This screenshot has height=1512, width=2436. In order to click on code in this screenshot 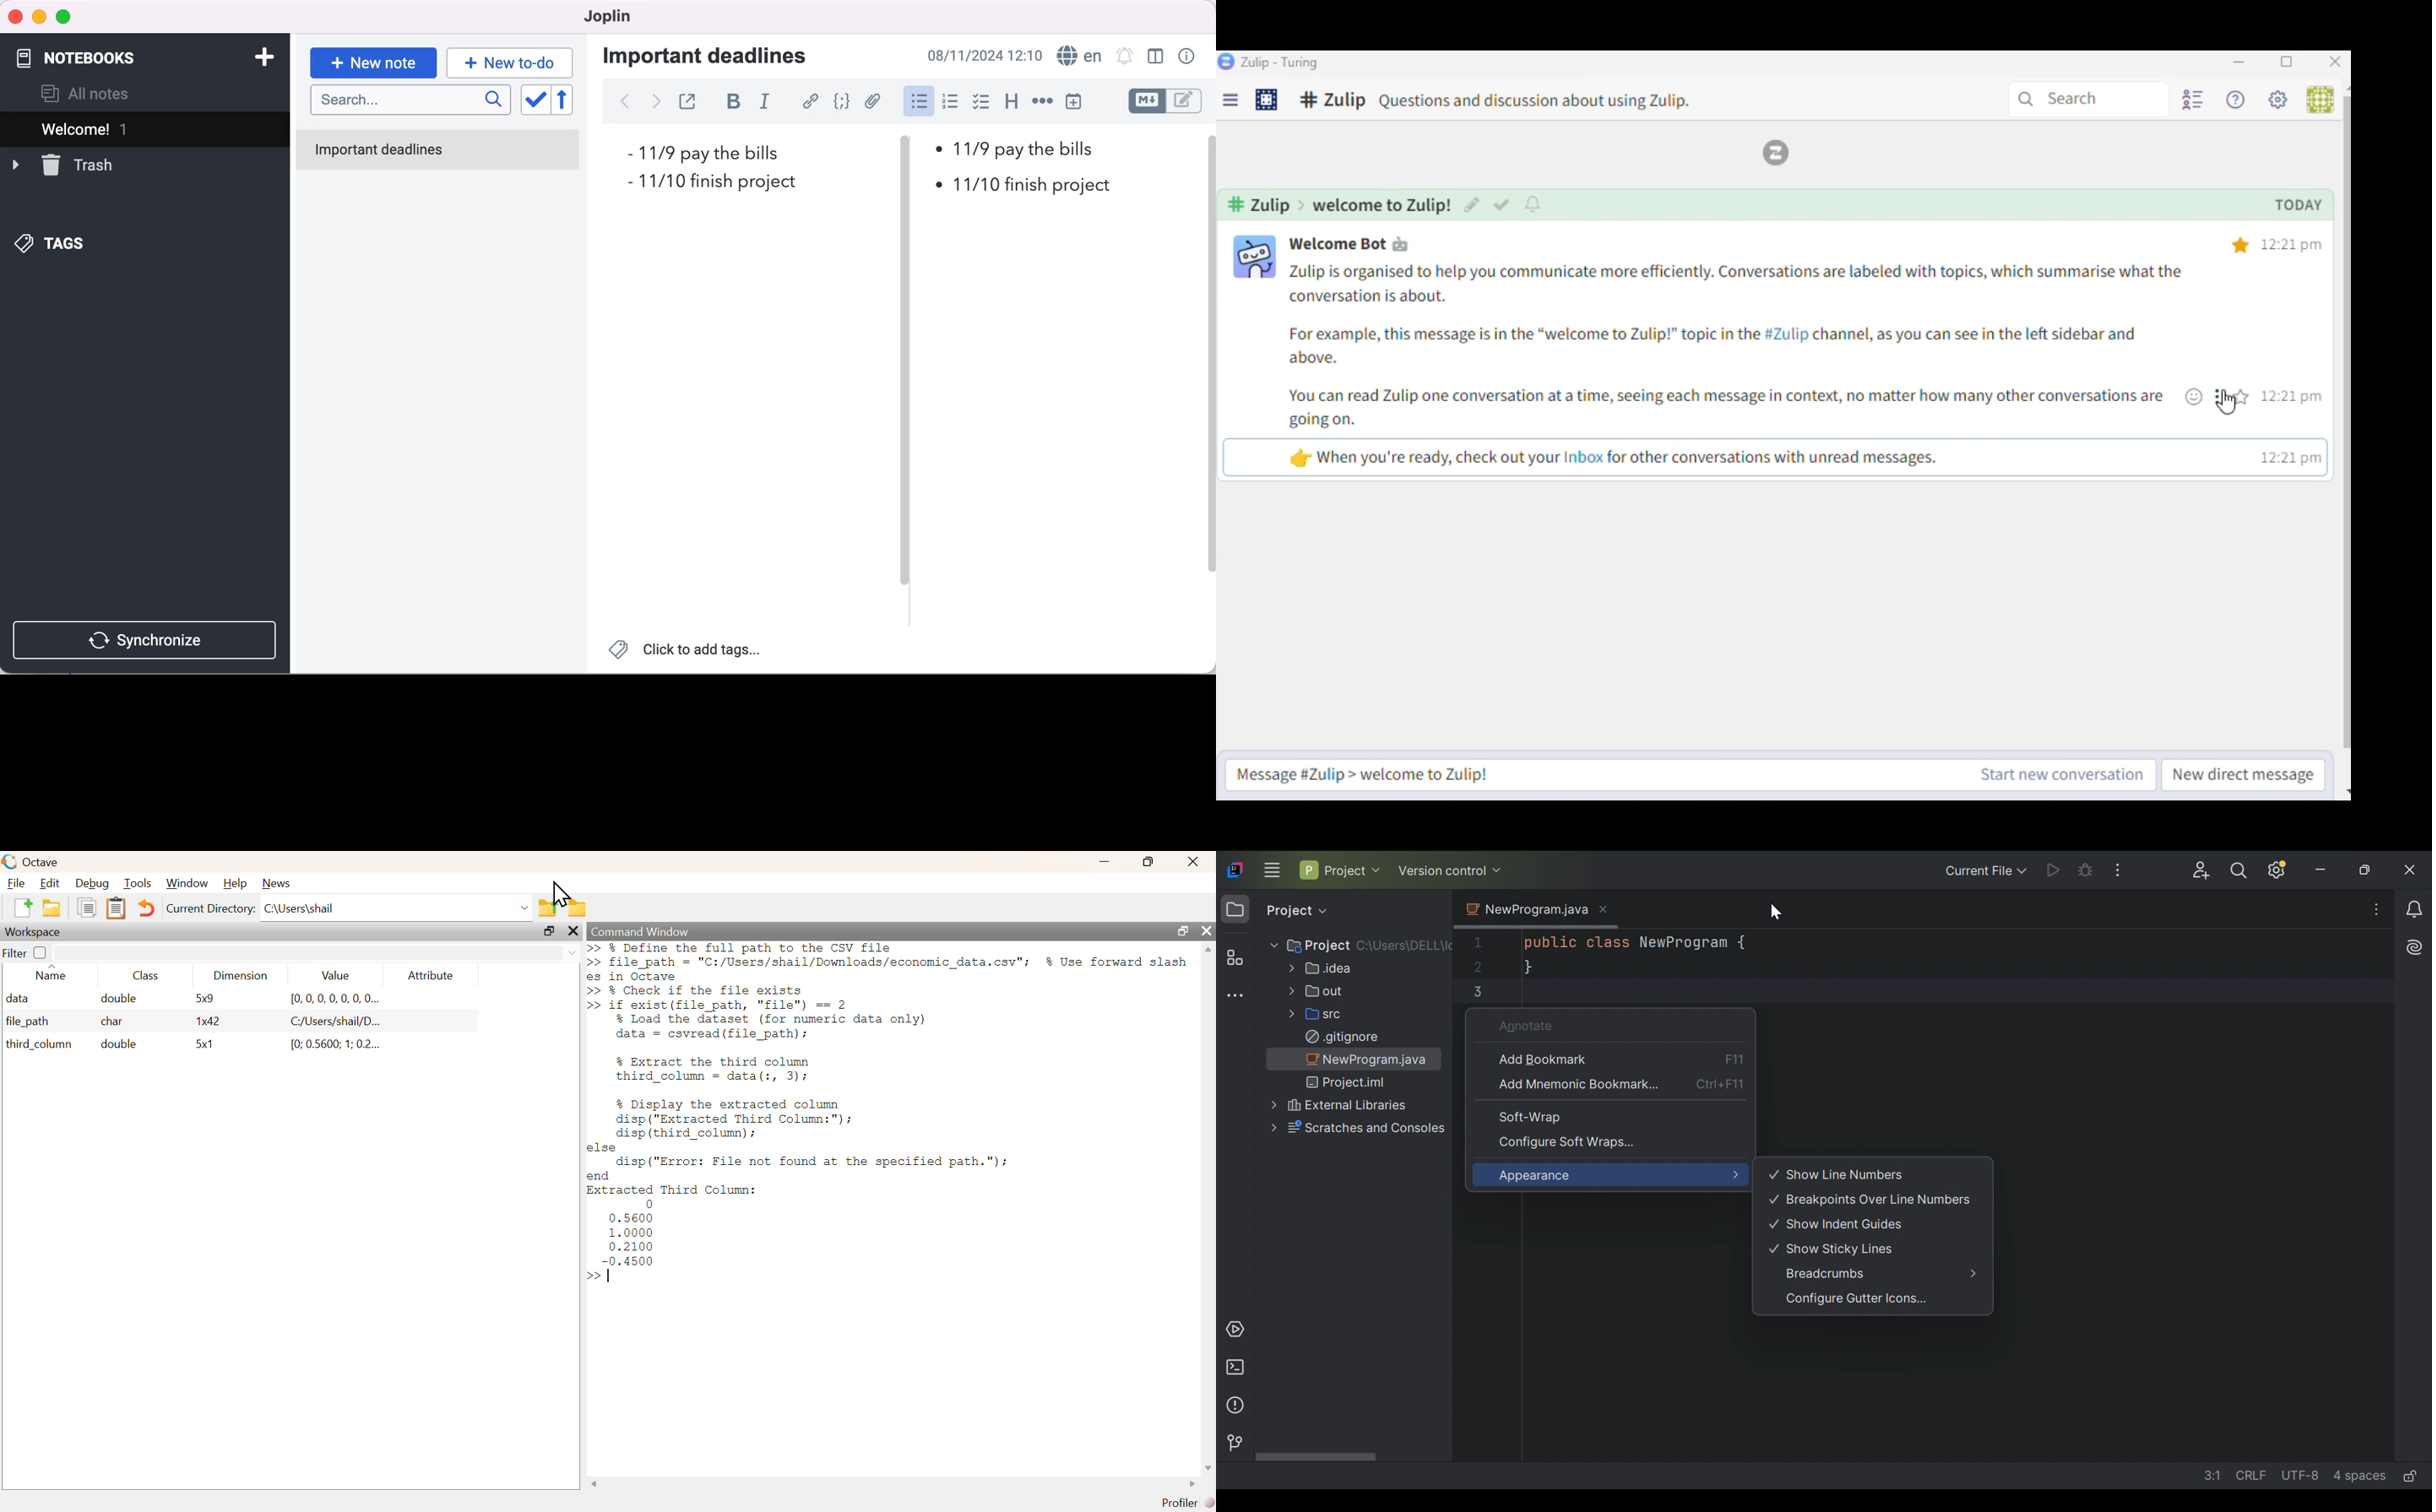, I will do `click(842, 102)`.